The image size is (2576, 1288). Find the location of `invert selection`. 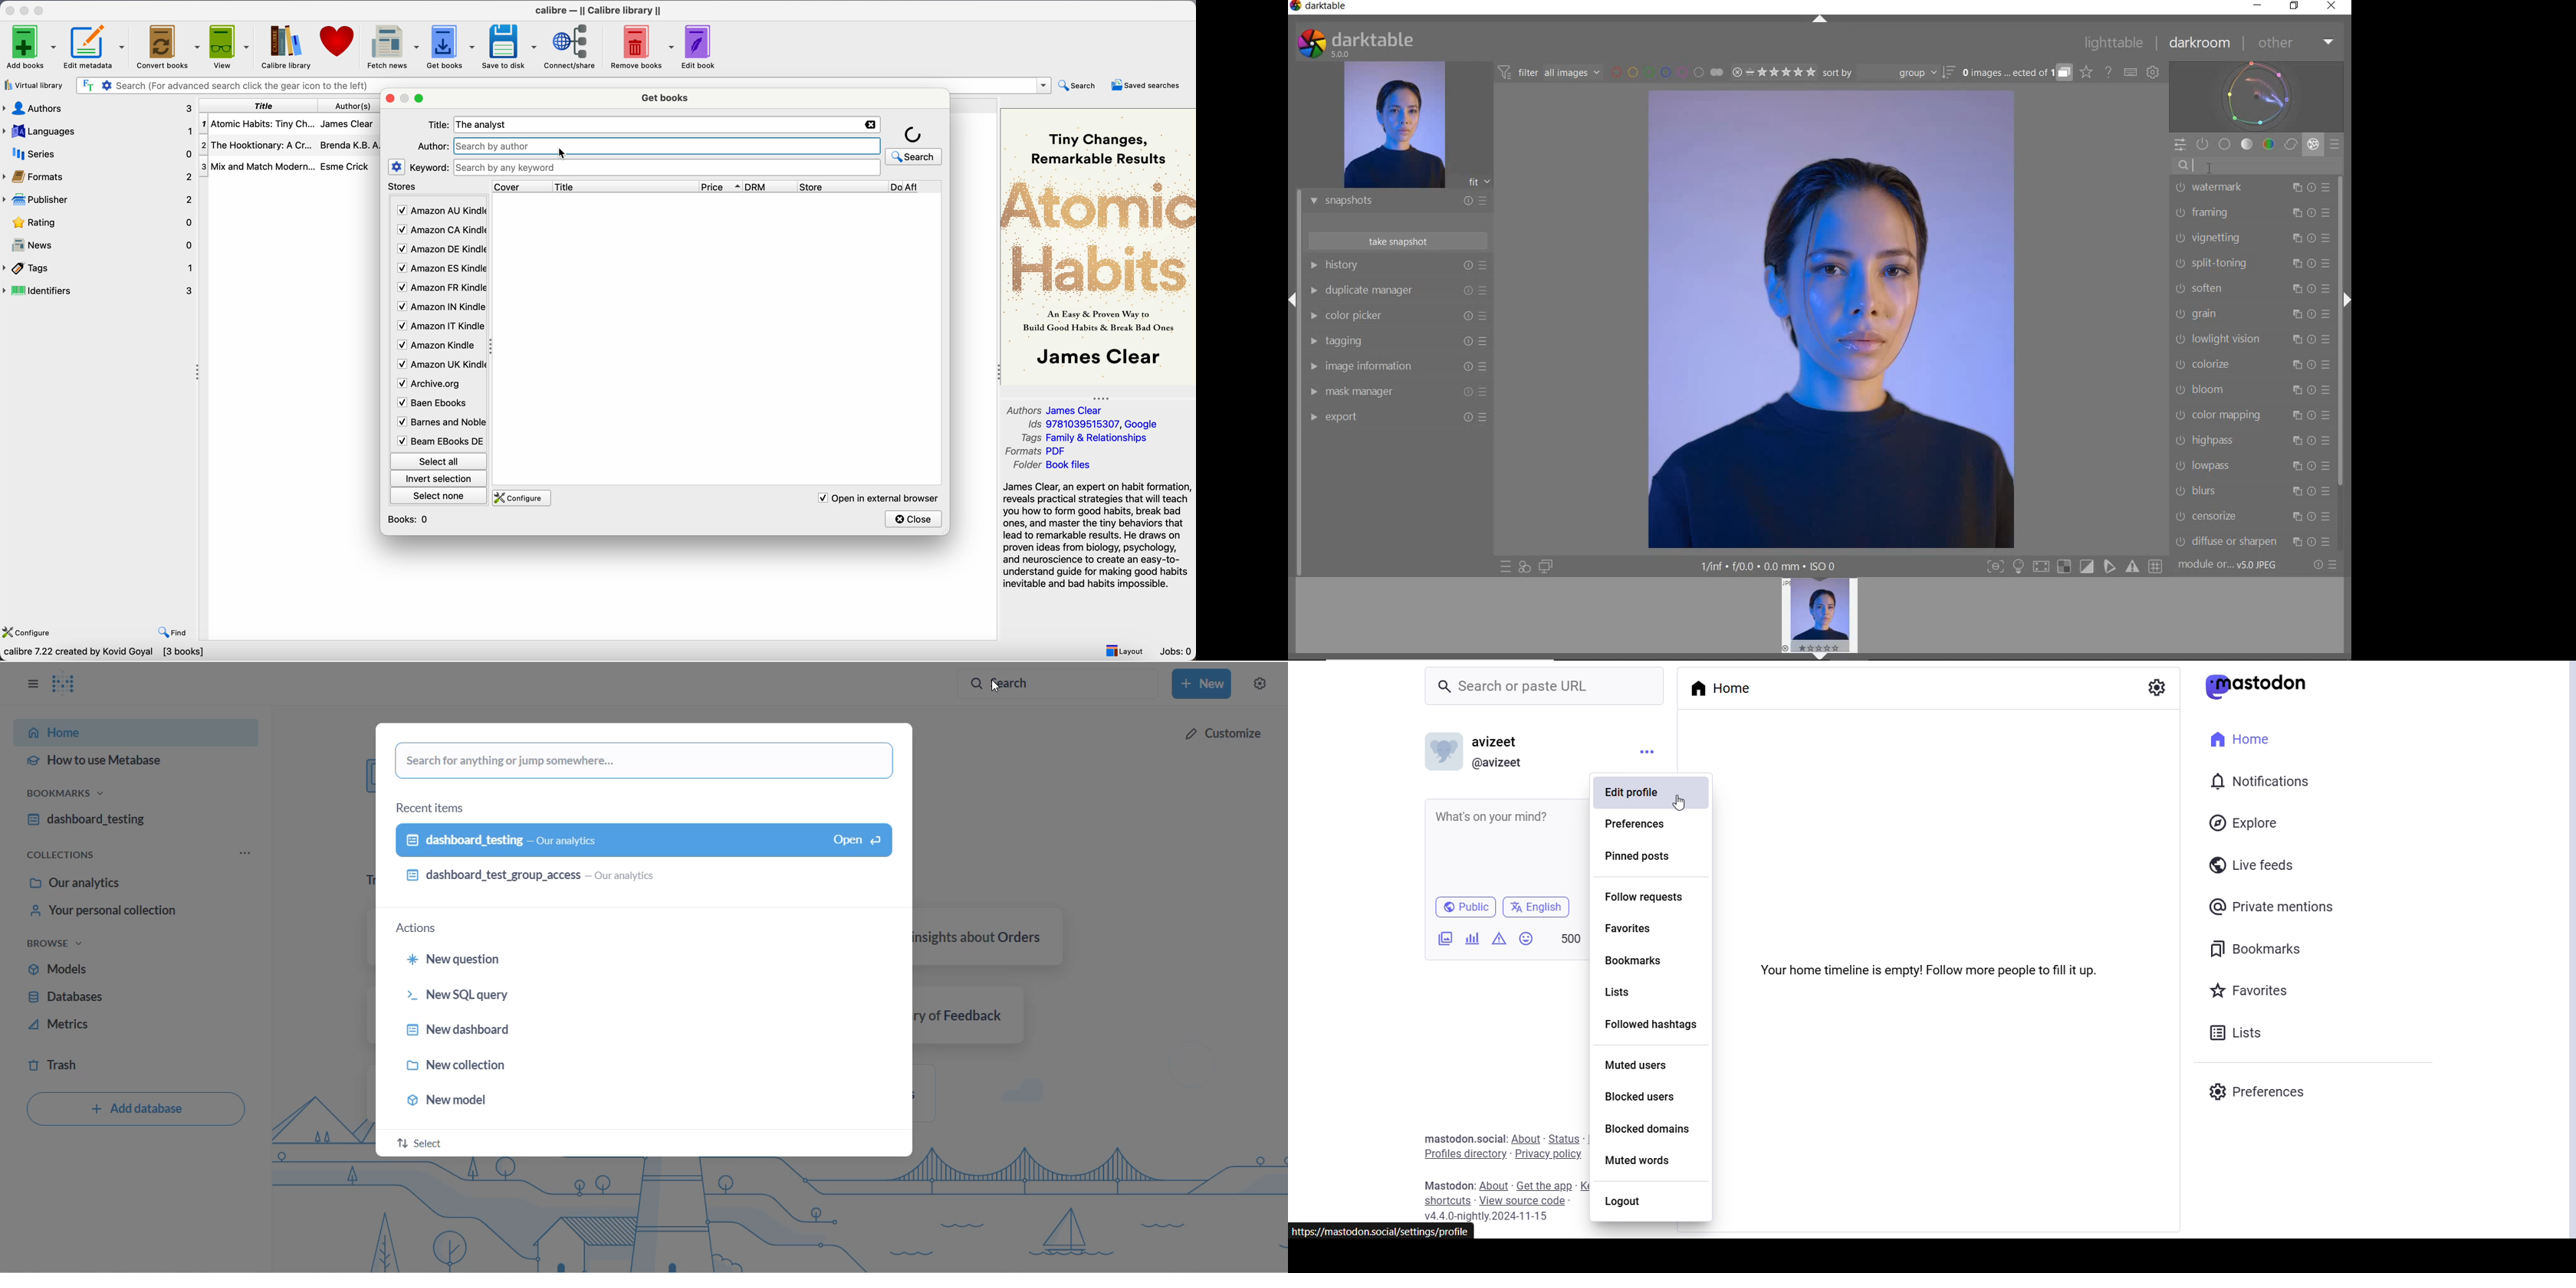

invert selection is located at coordinates (439, 479).